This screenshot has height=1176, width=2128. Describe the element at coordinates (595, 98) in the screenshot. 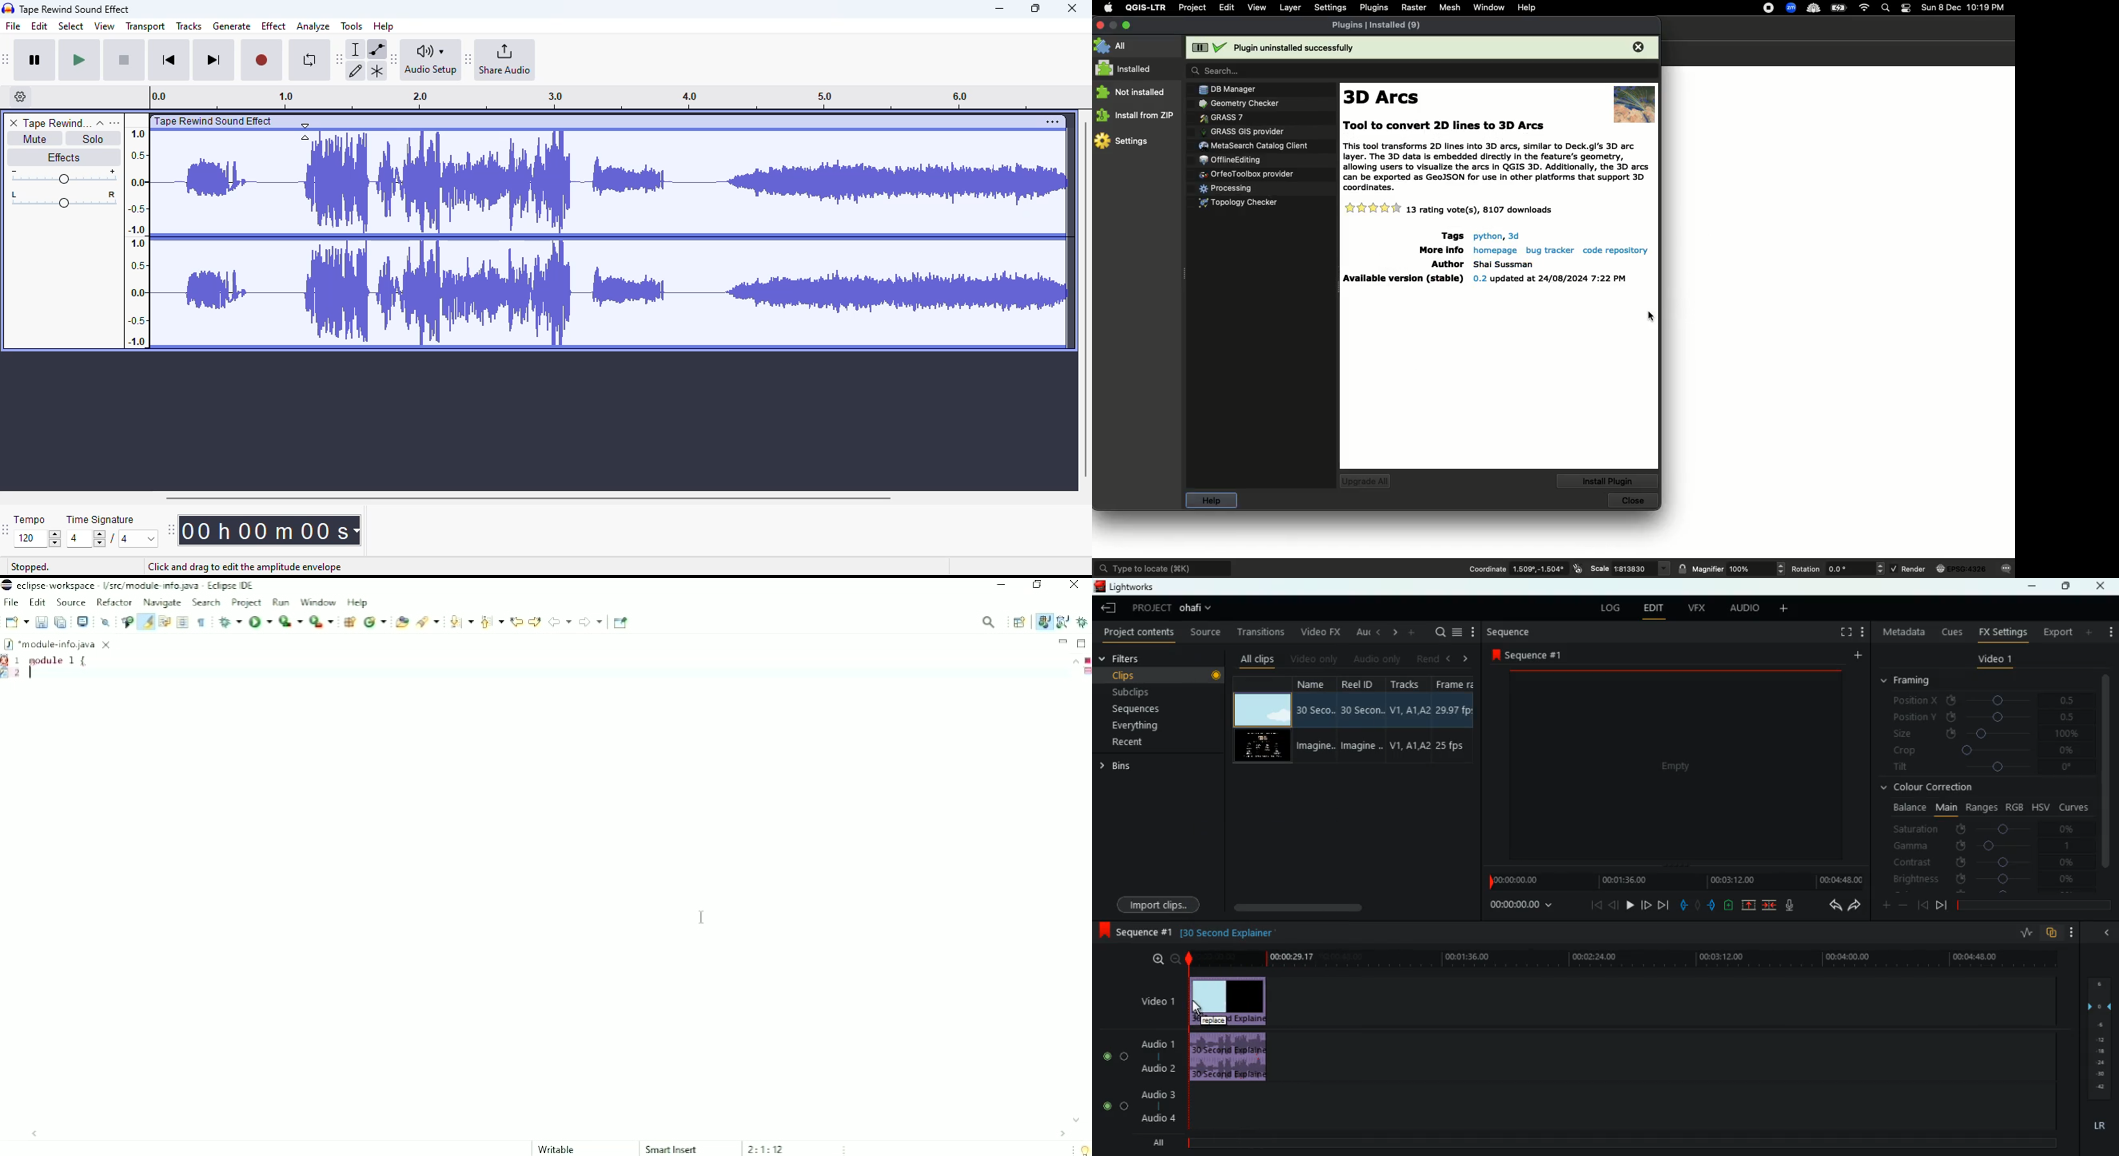

I see `Track timeline` at that location.